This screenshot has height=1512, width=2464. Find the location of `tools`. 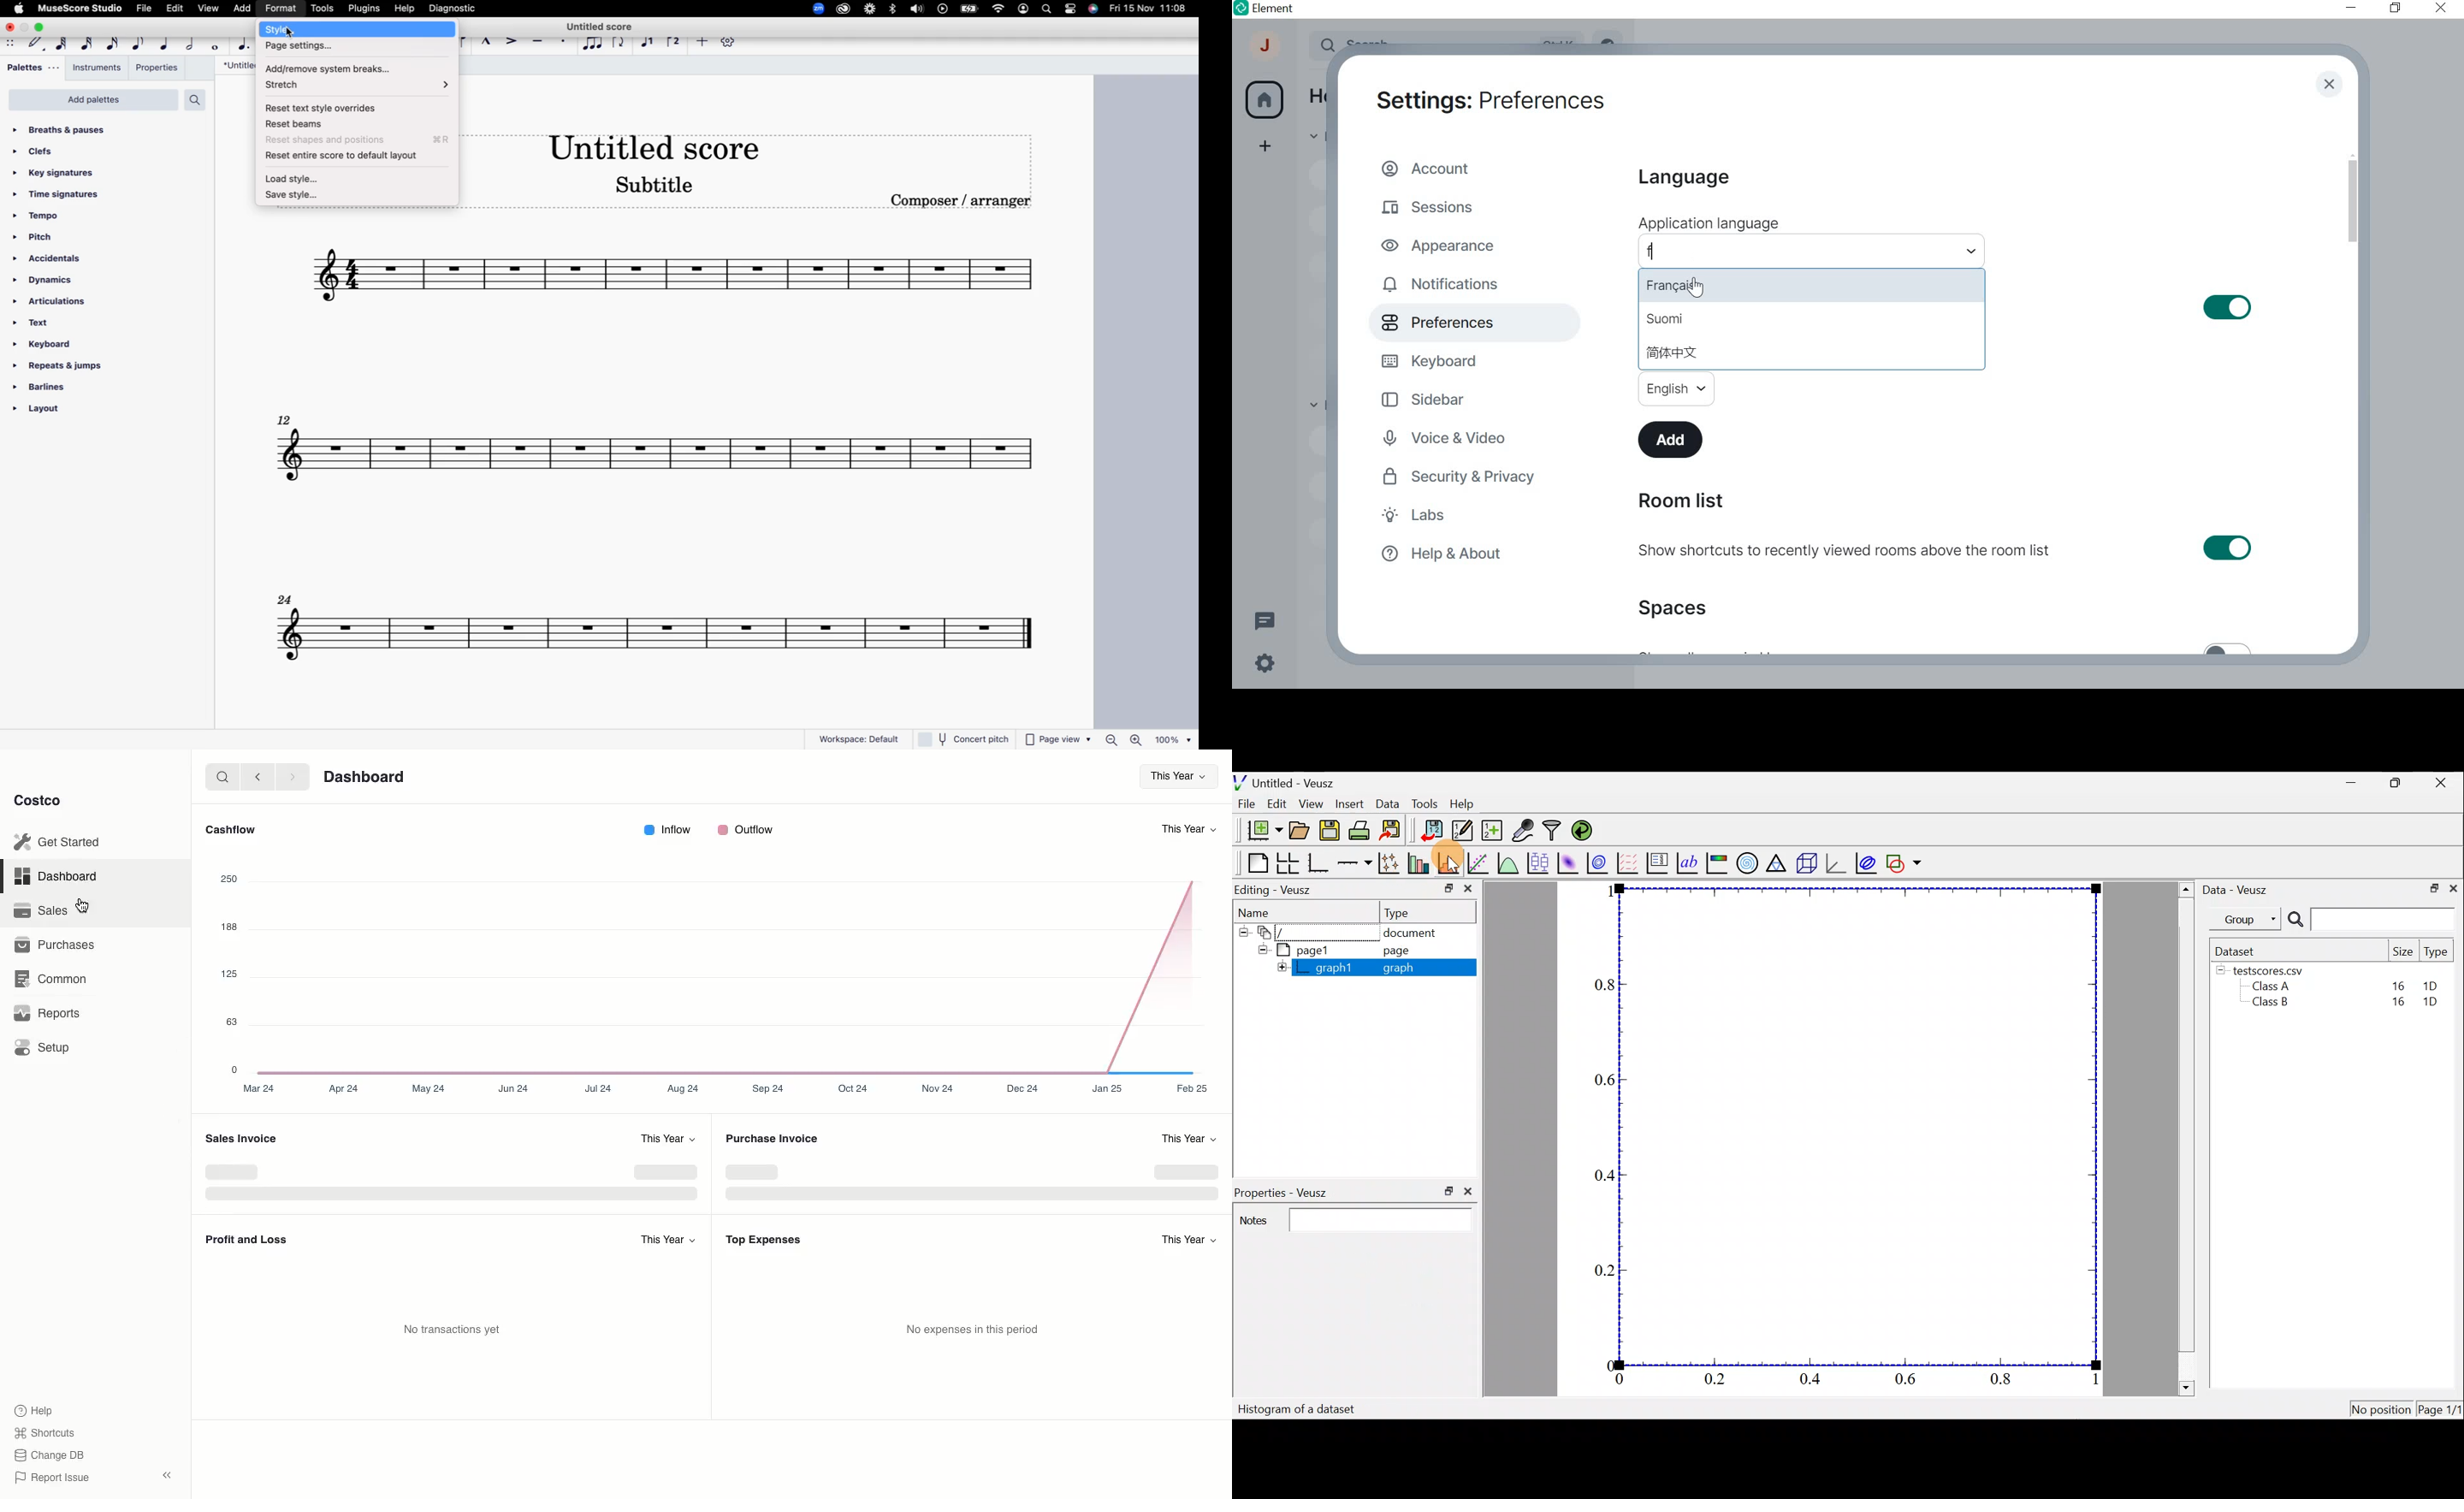

tools is located at coordinates (323, 9).